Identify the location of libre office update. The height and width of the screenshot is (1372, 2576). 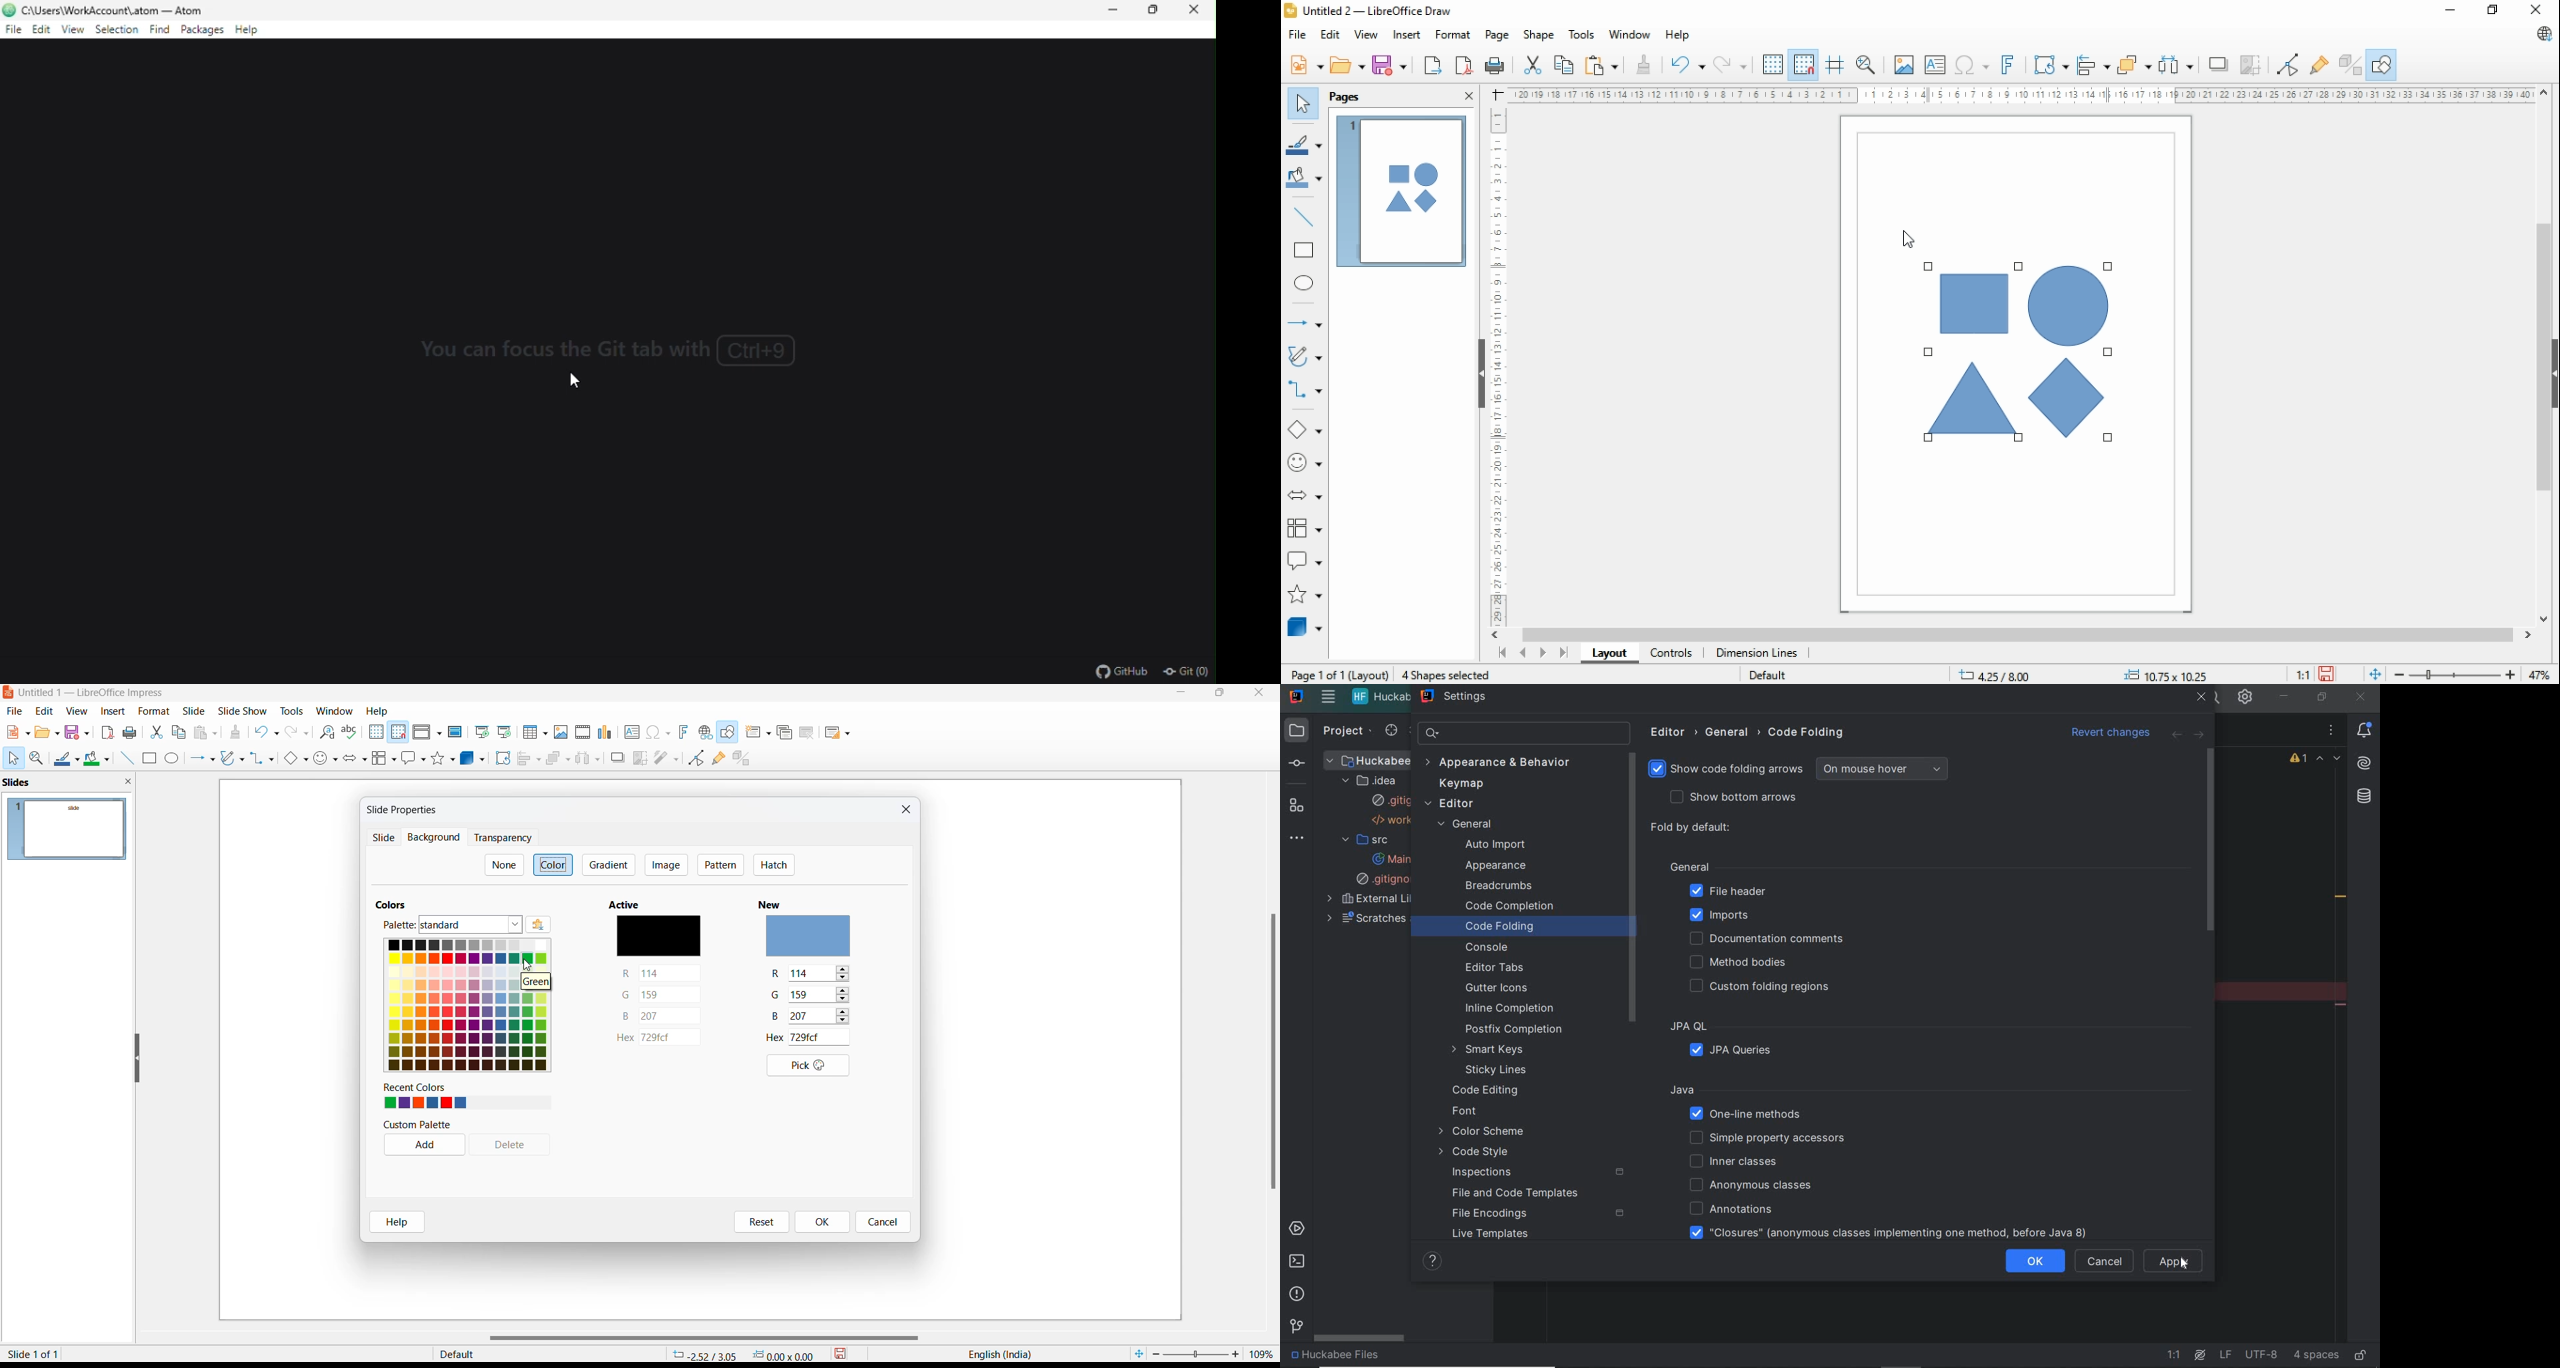
(2540, 33).